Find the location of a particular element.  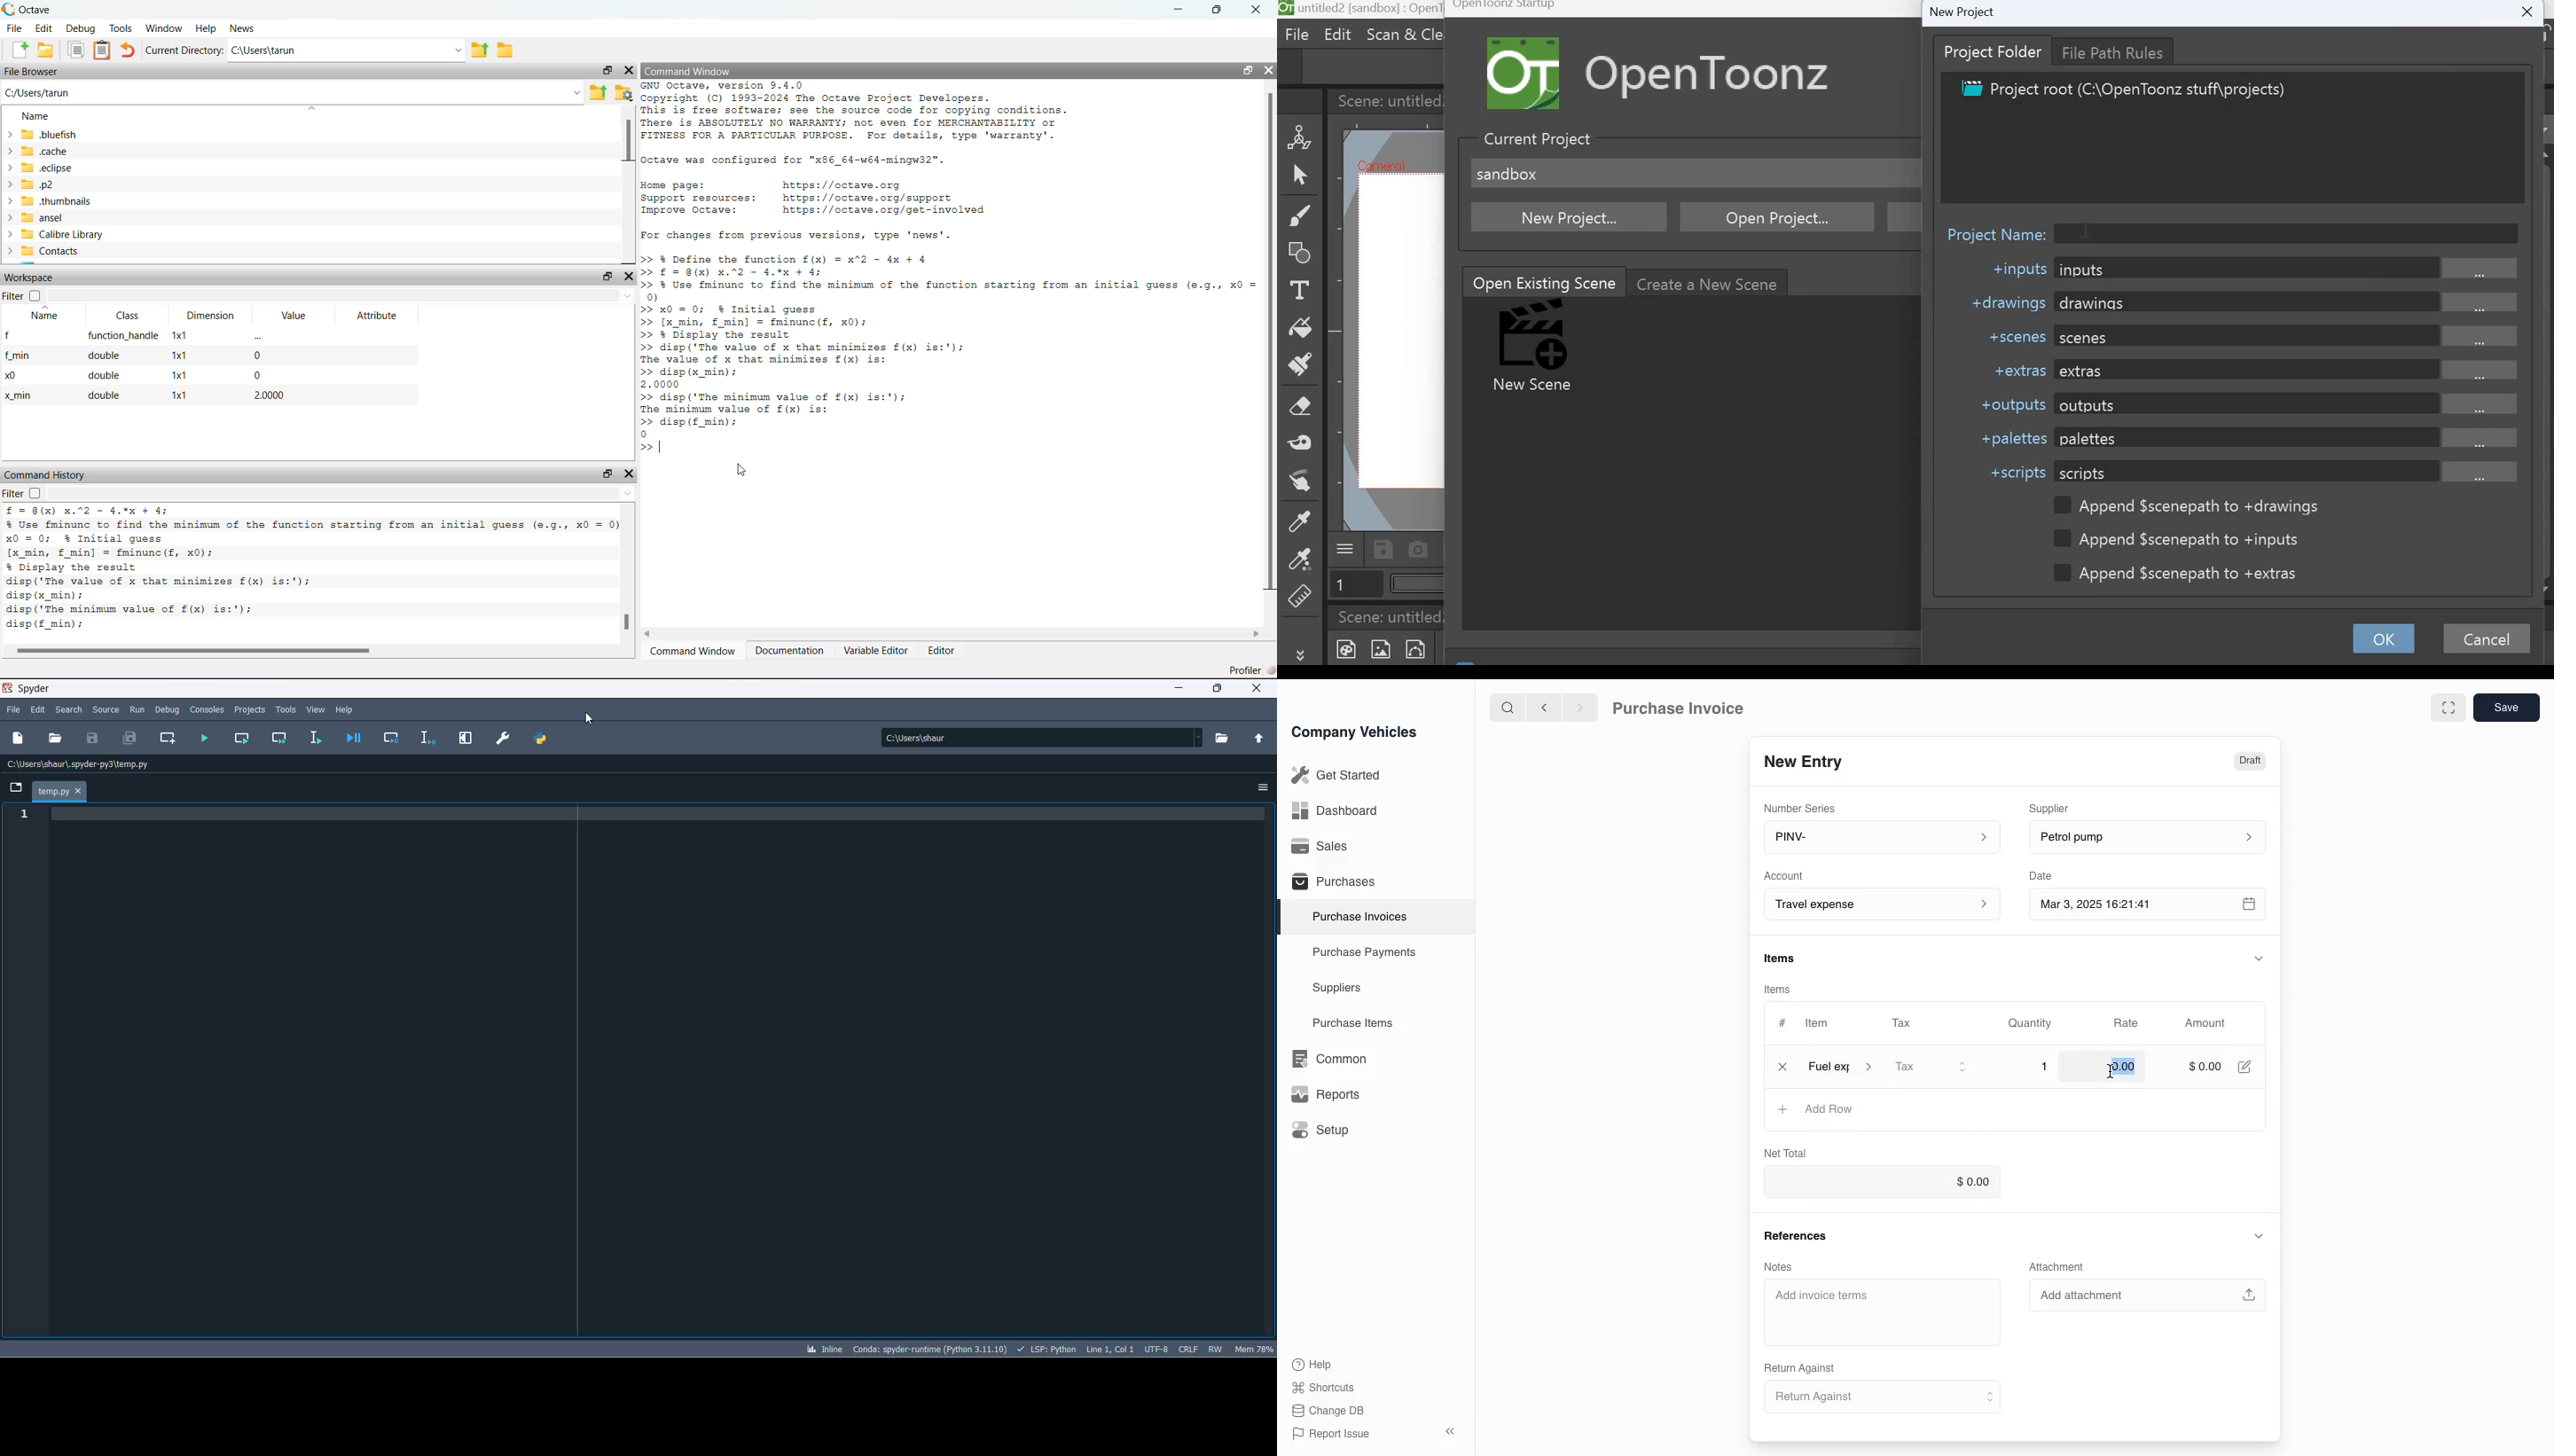

current file tab is located at coordinates (59, 792).